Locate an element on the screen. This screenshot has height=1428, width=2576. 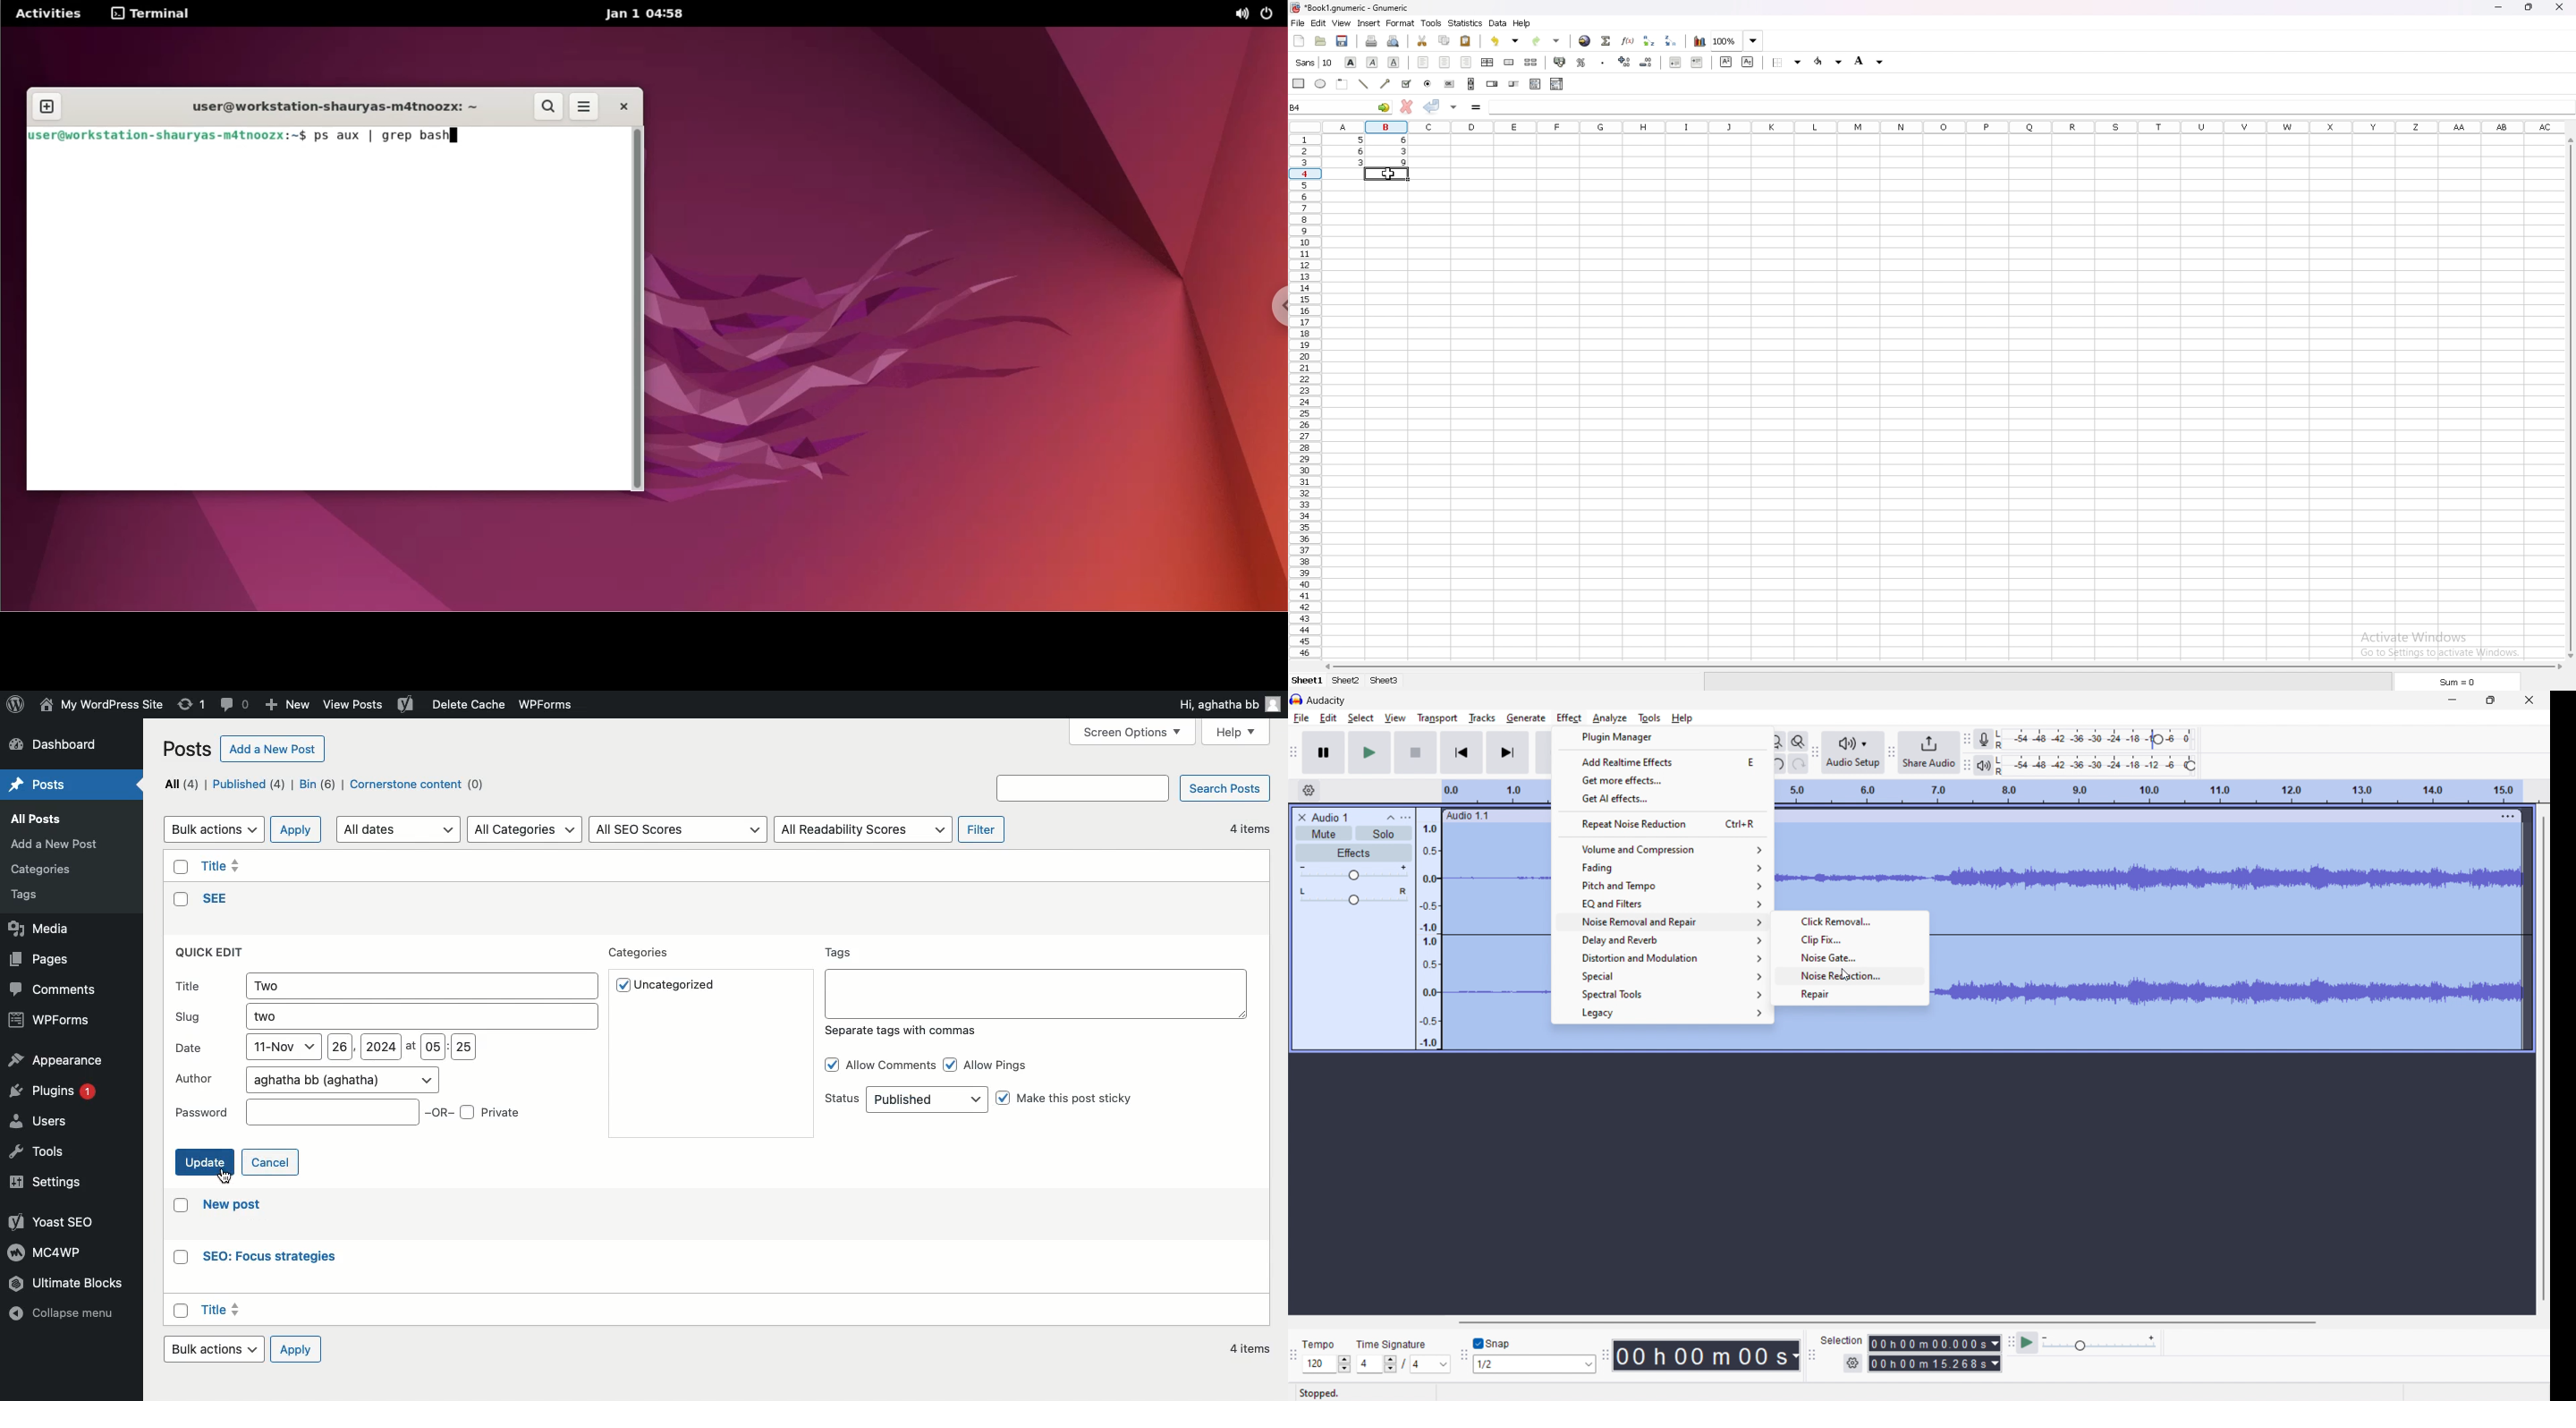
arrow line is located at coordinates (1384, 84).